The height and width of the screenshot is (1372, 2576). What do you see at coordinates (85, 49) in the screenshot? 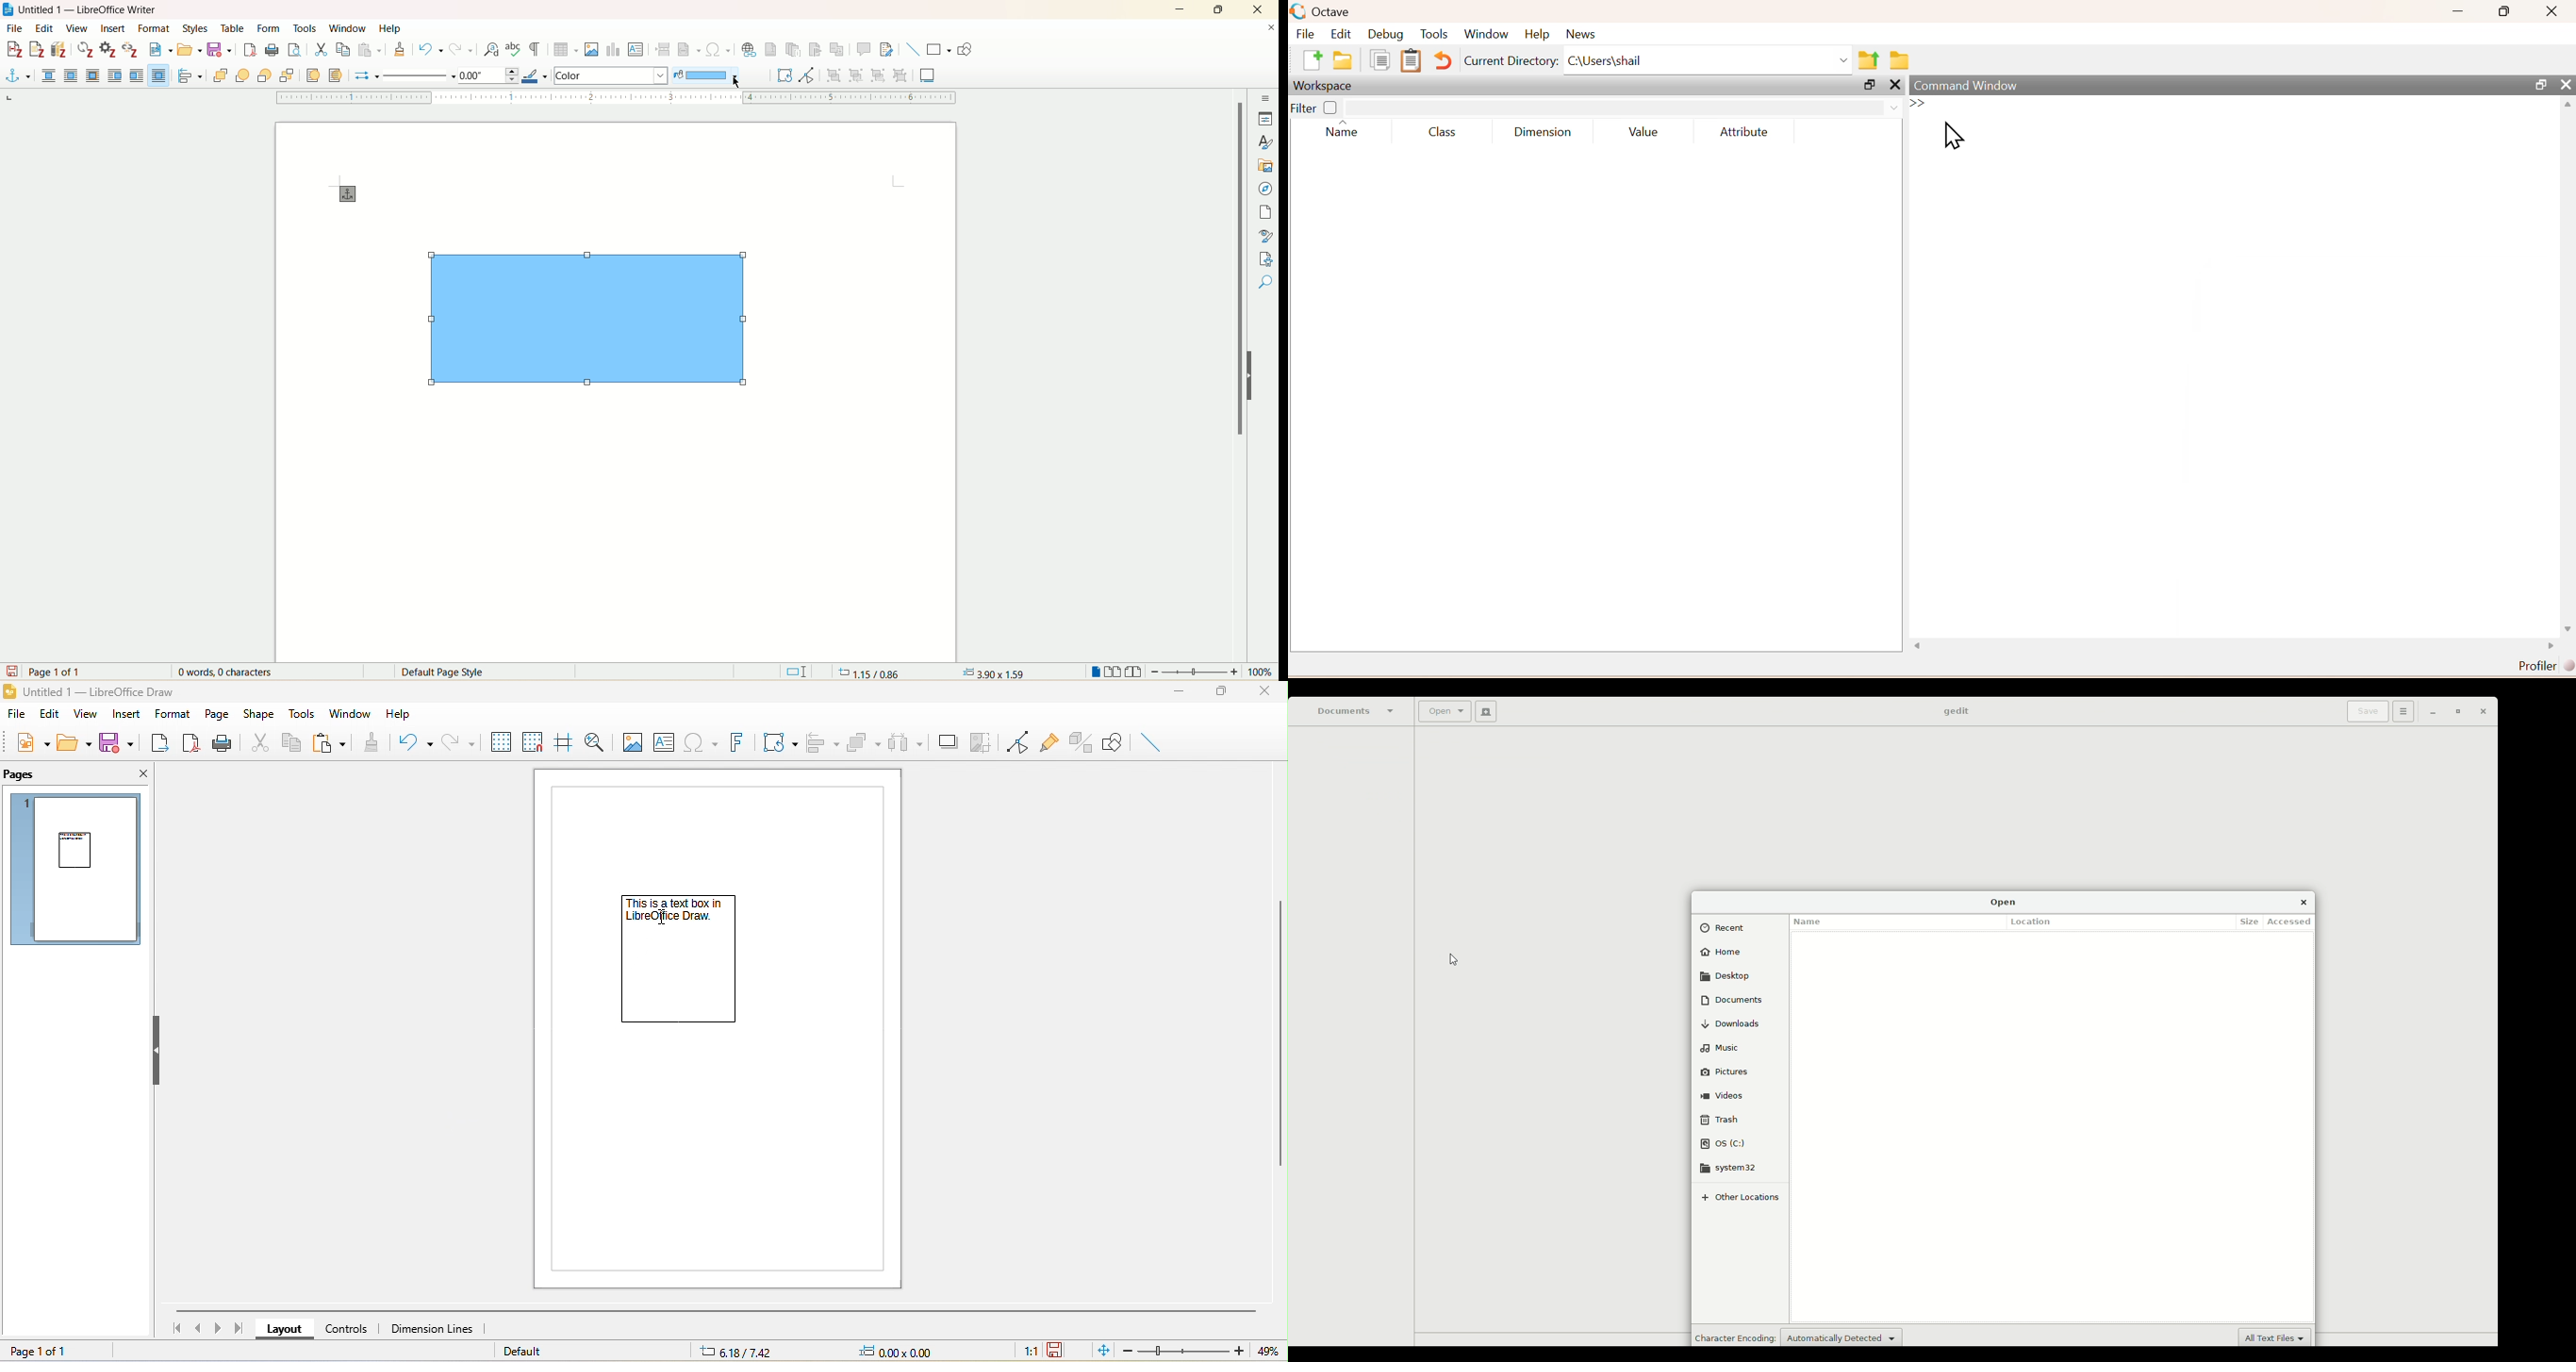
I see `refresh` at bounding box center [85, 49].